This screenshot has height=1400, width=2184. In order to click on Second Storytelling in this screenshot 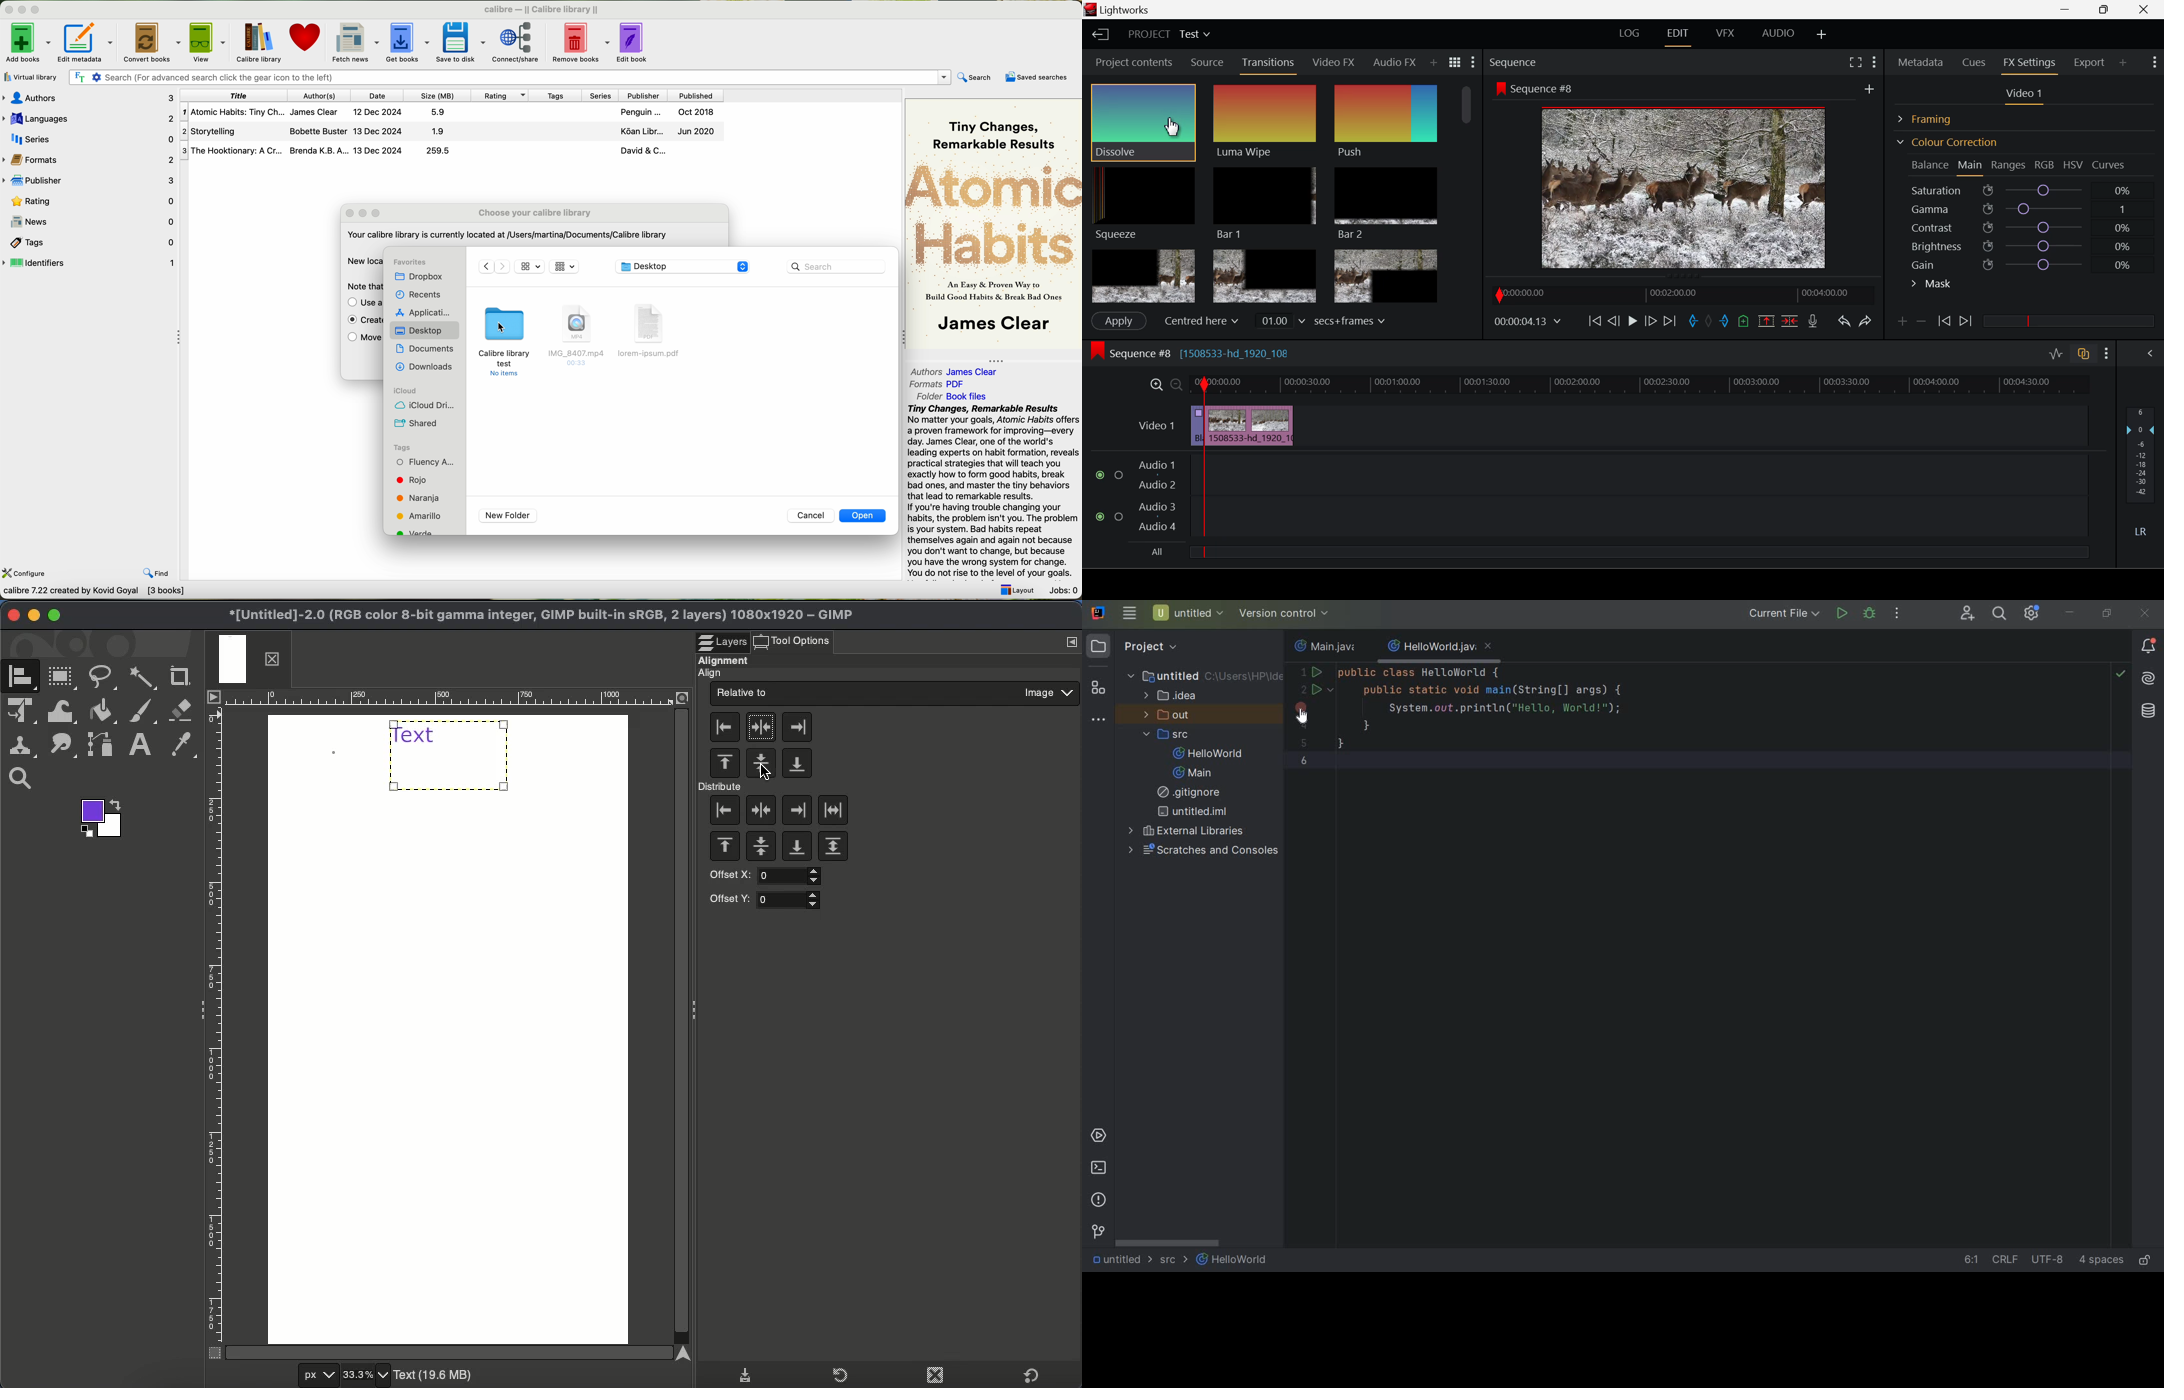, I will do `click(453, 132)`.